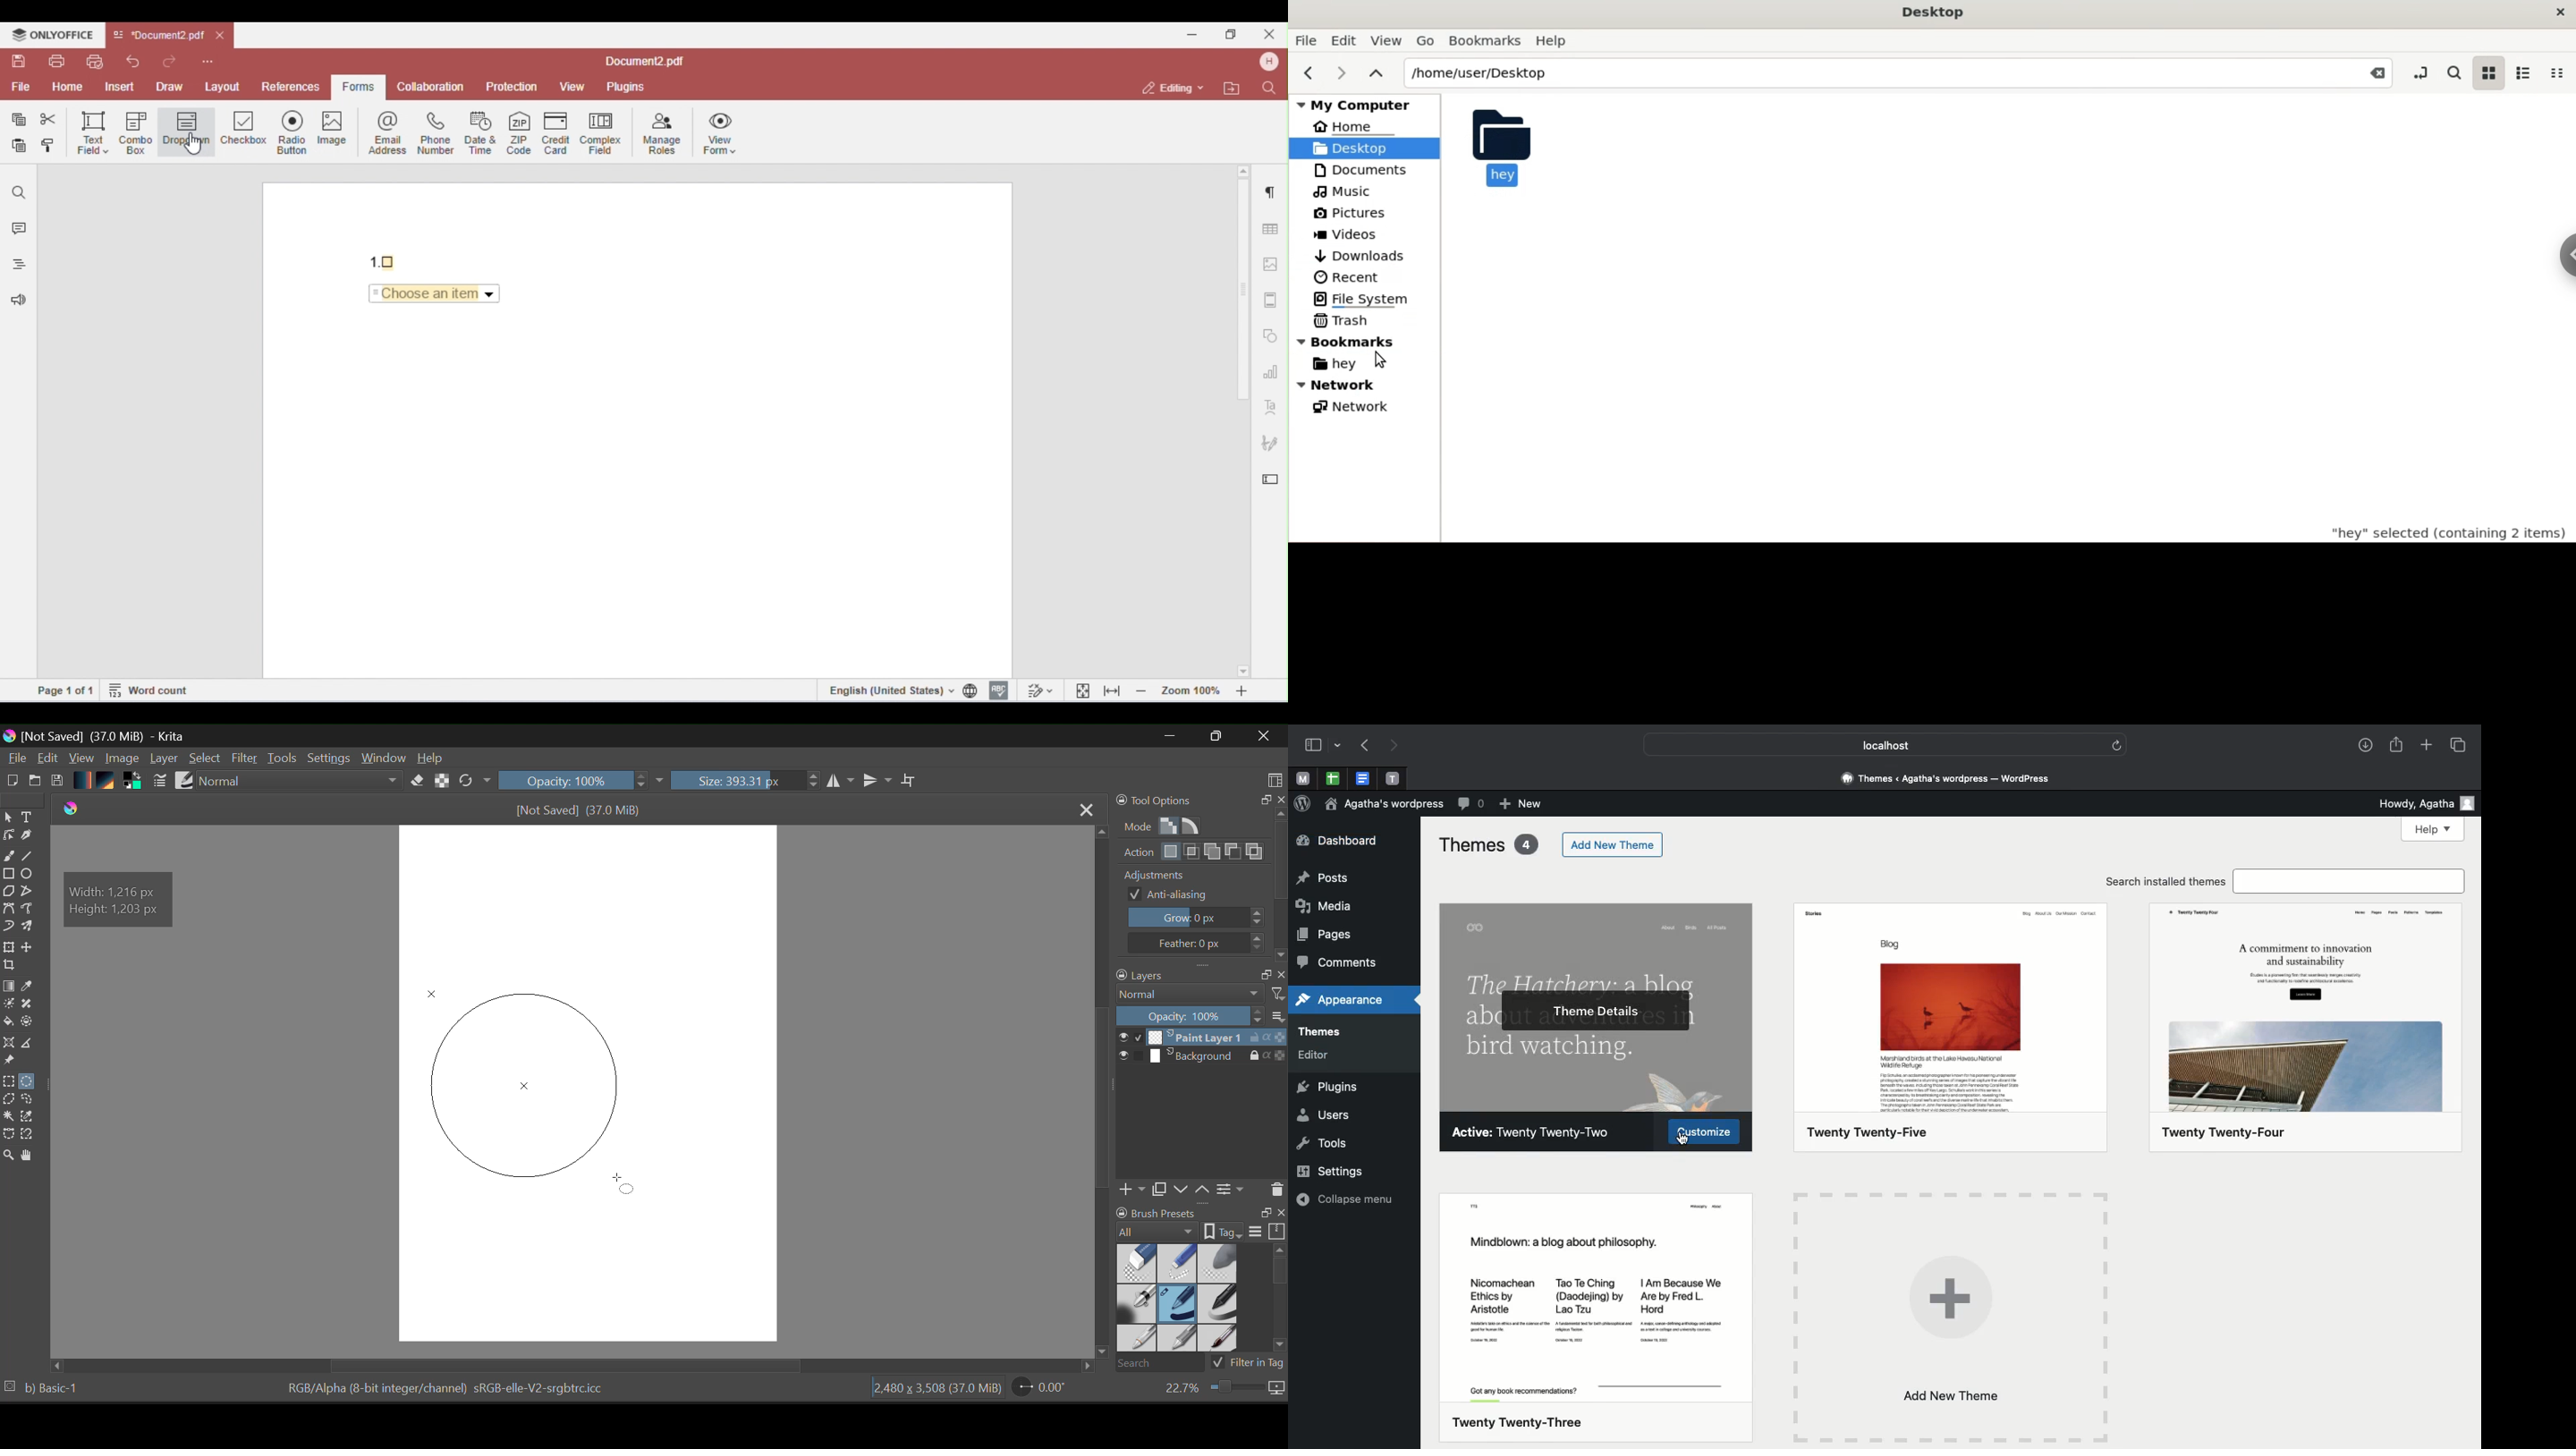  What do you see at coordinates (1099, 1099) in the screenshot?
I see `Scroll Bar` at bounding box center [1099, 1099].